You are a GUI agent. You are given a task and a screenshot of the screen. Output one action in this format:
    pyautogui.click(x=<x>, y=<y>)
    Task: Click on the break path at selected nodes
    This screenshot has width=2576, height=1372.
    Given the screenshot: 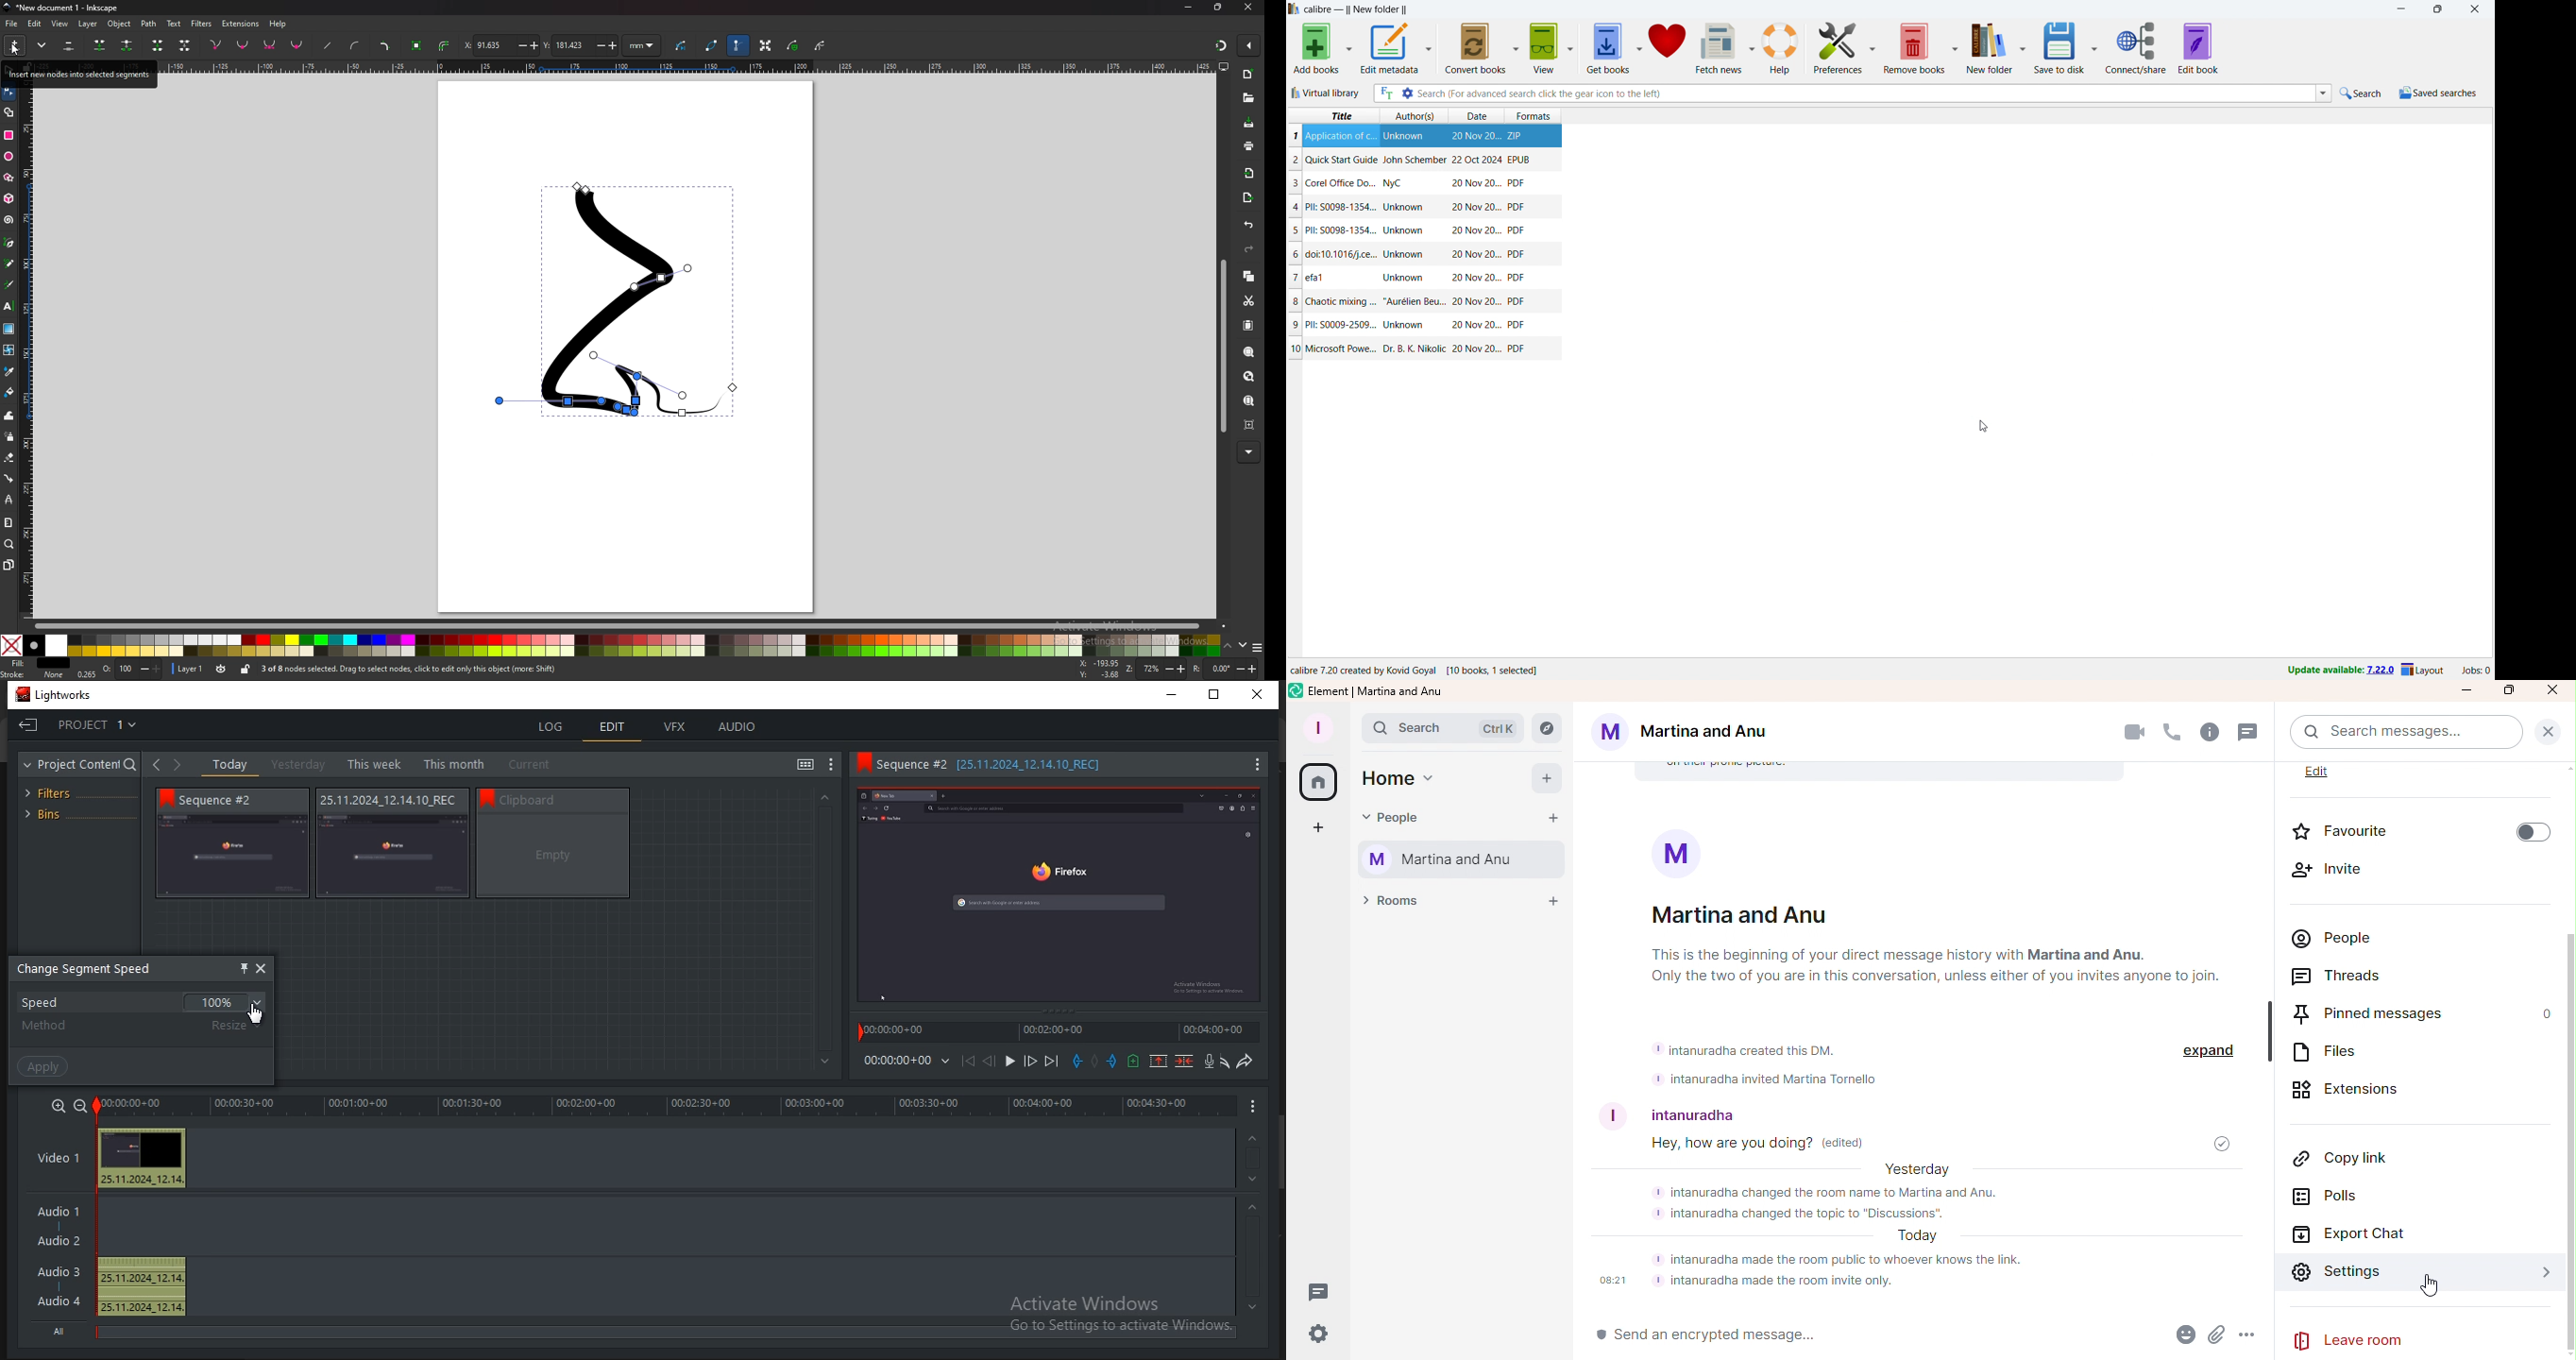 What is the action you would take?
    pyautogui.click(x=127, y=45)
    